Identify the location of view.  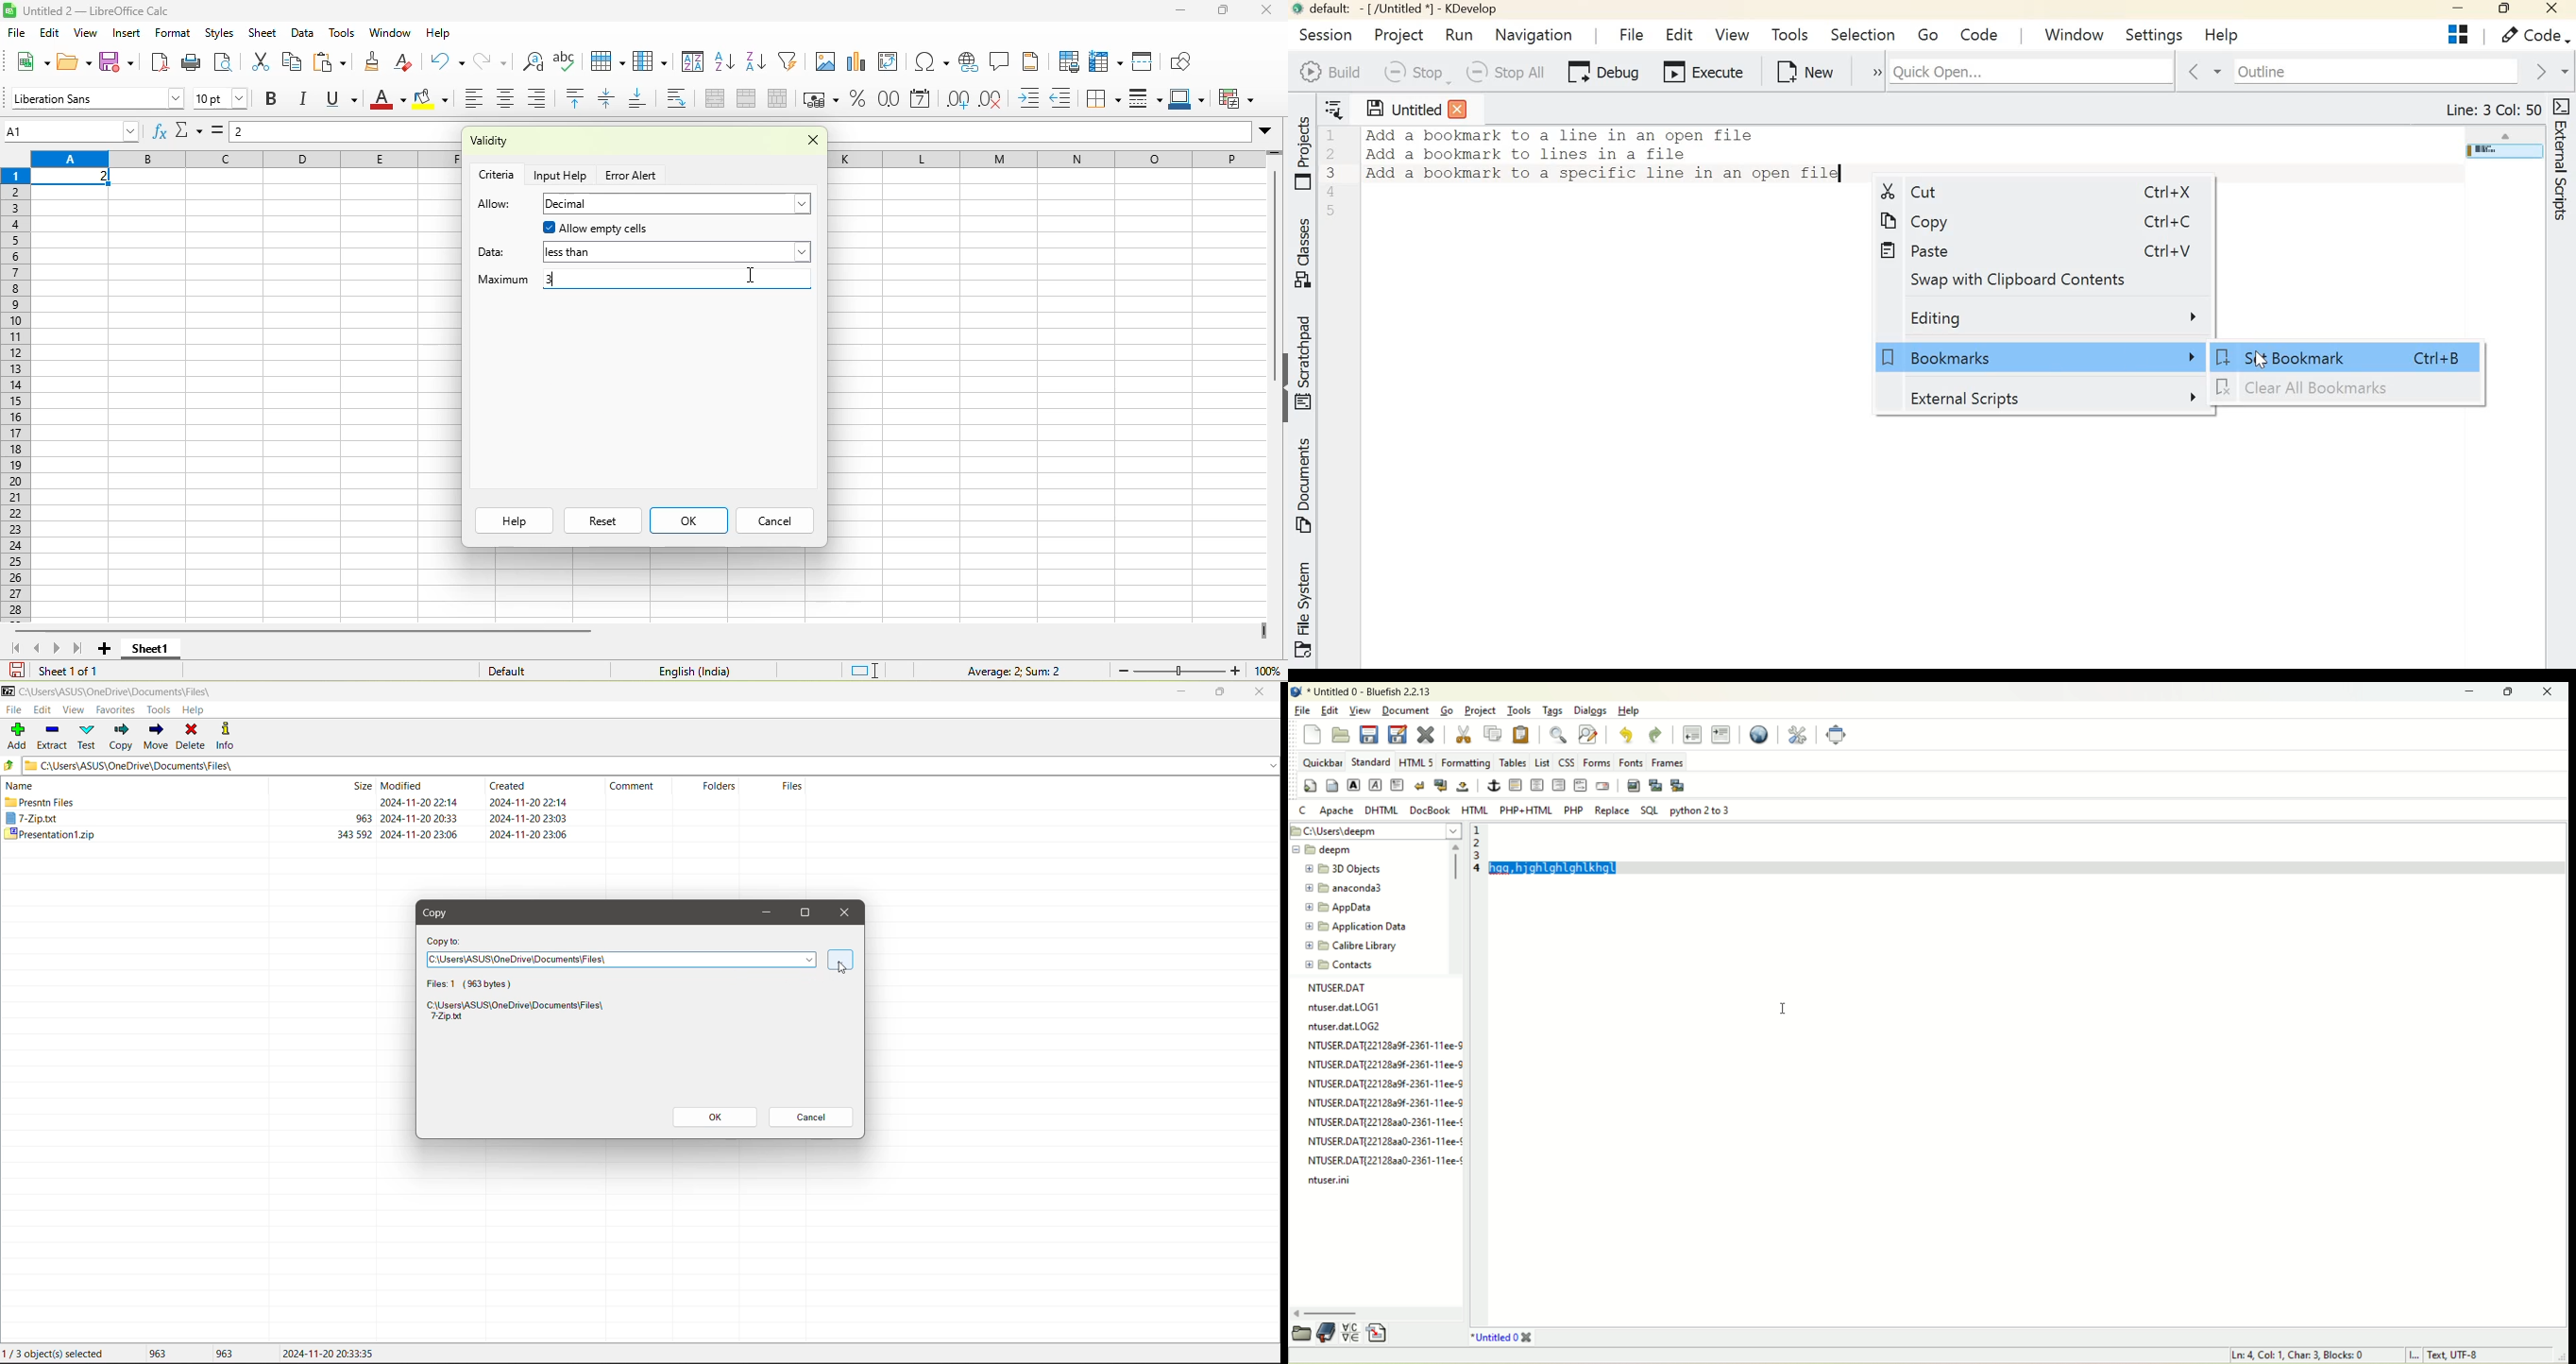
(1359, 710).